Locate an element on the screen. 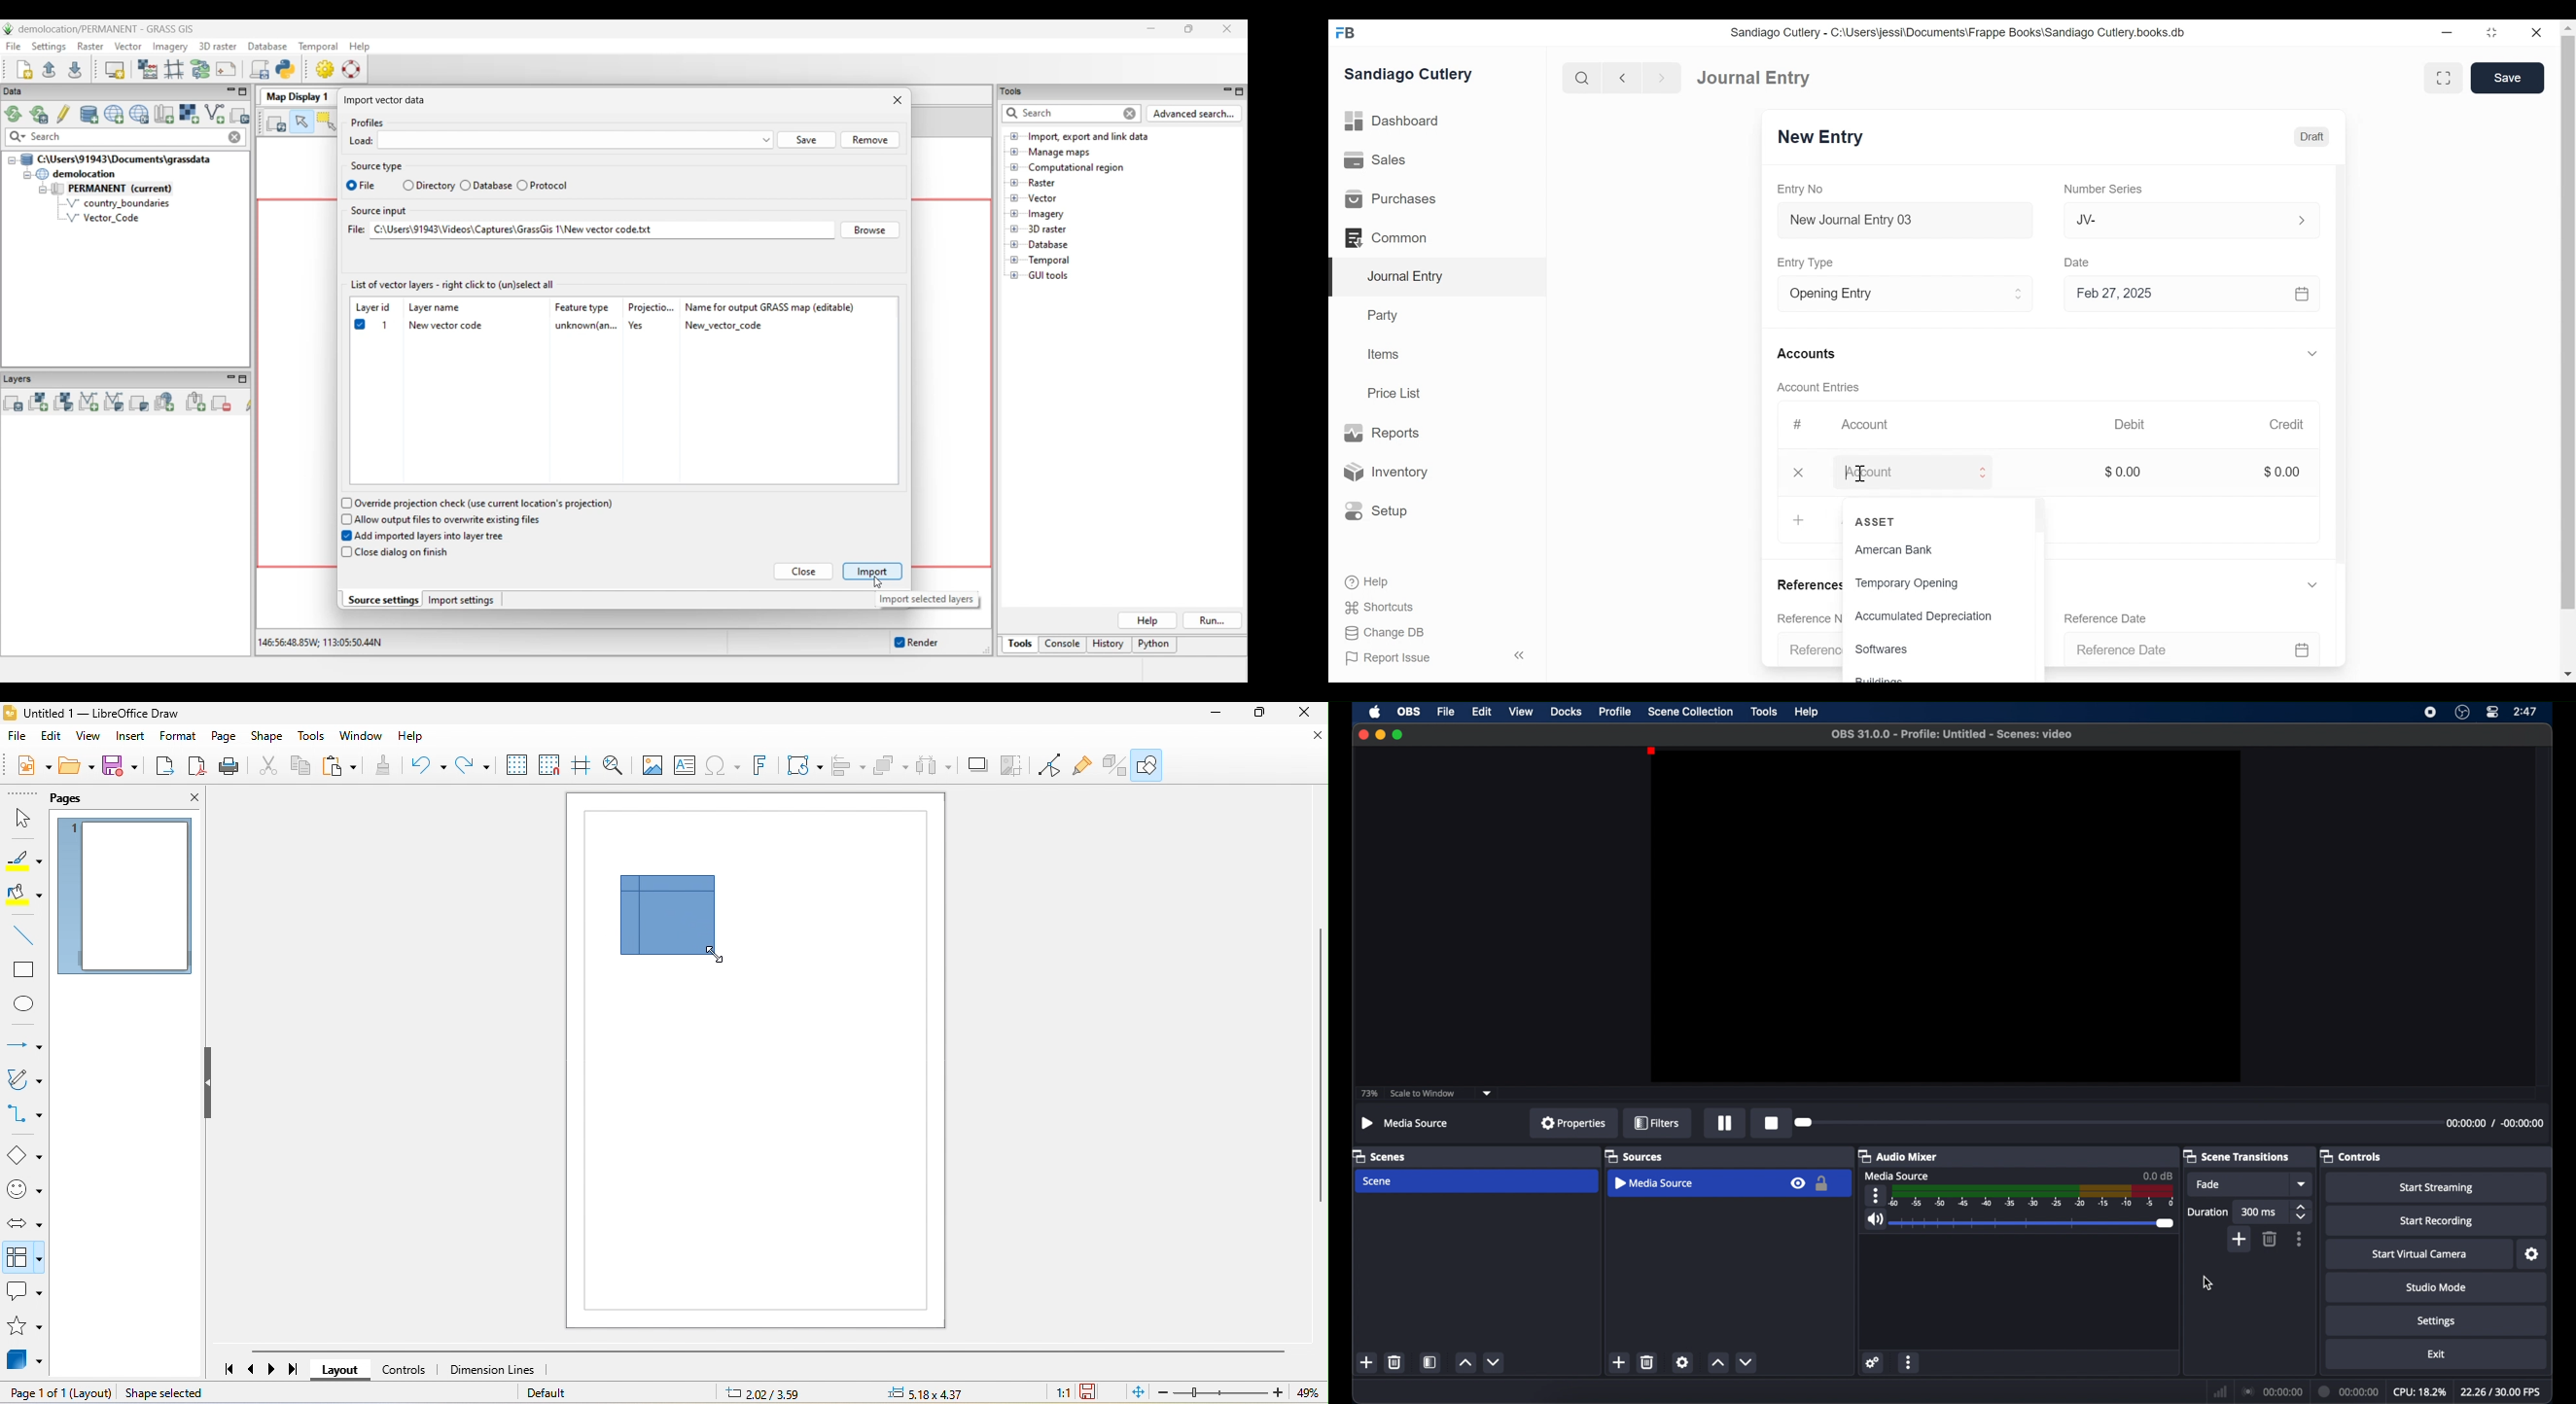 The image size is (2576, 1428). display grid is located at coordinates (518, 766).